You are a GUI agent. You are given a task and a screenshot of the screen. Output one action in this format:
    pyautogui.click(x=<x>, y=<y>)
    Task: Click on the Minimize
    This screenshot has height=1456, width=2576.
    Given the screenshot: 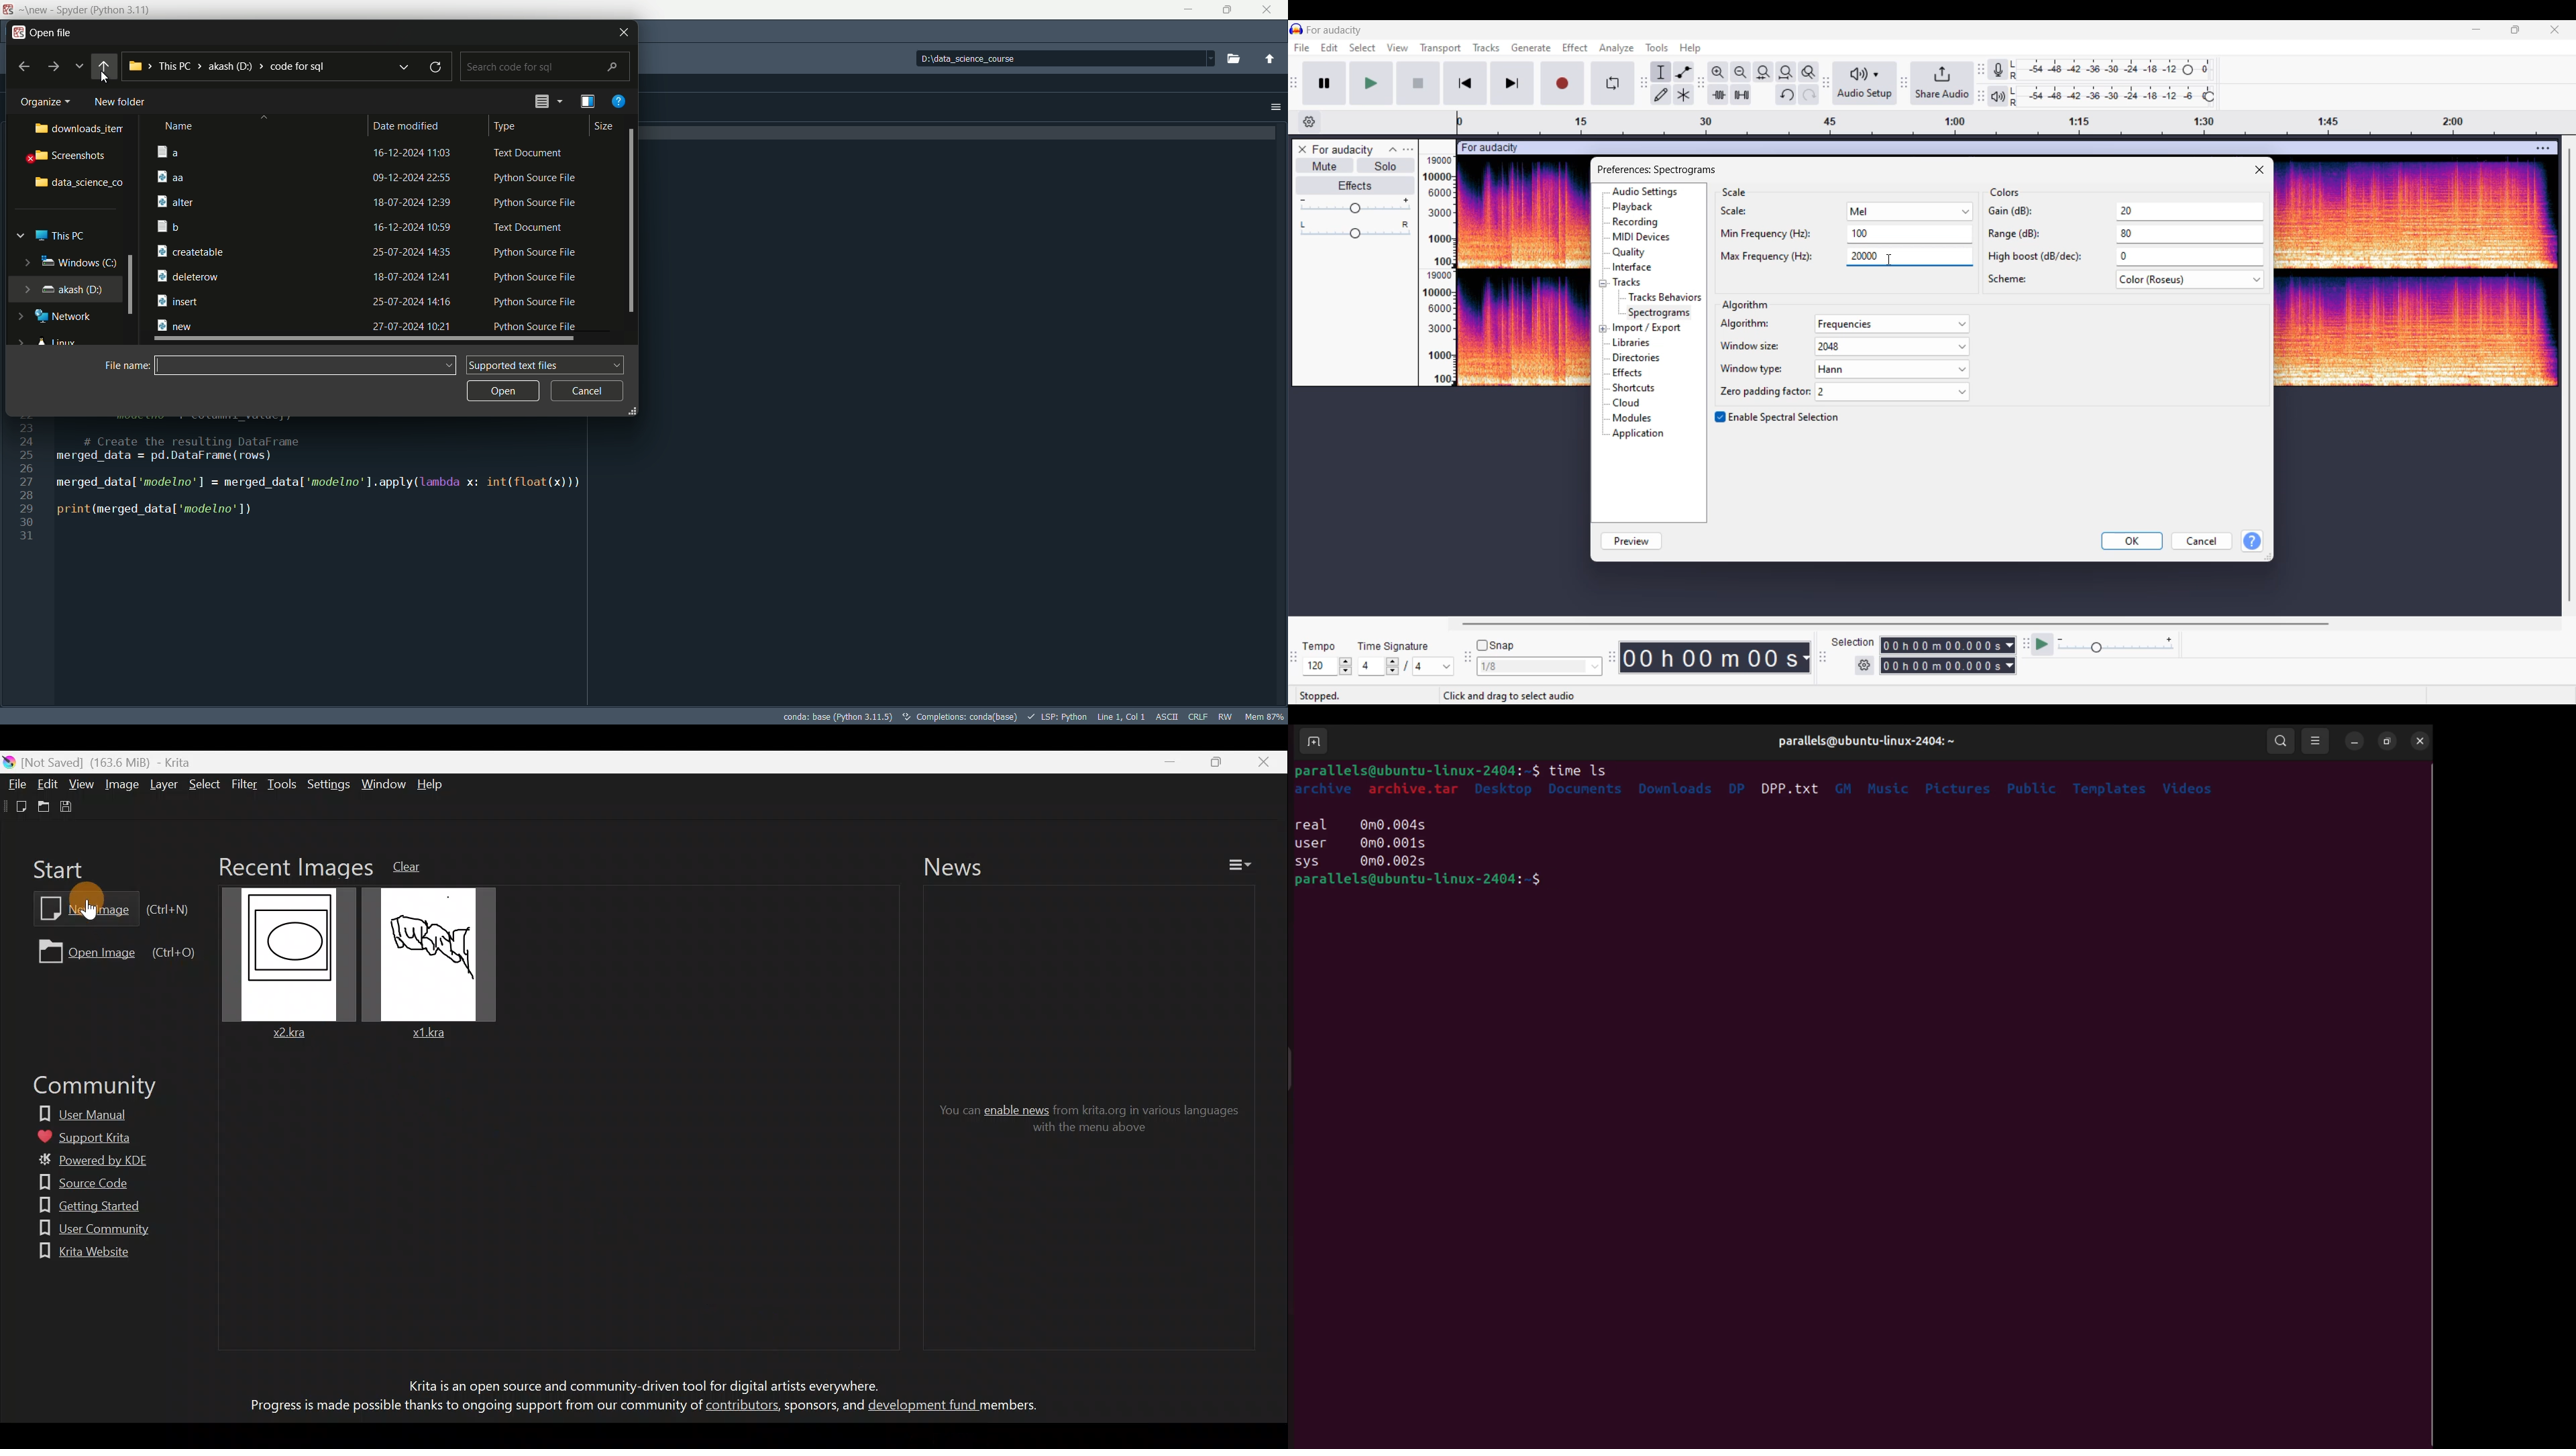 What is the action you would take?
    pyautogui.click(x=1163, y=762)
    